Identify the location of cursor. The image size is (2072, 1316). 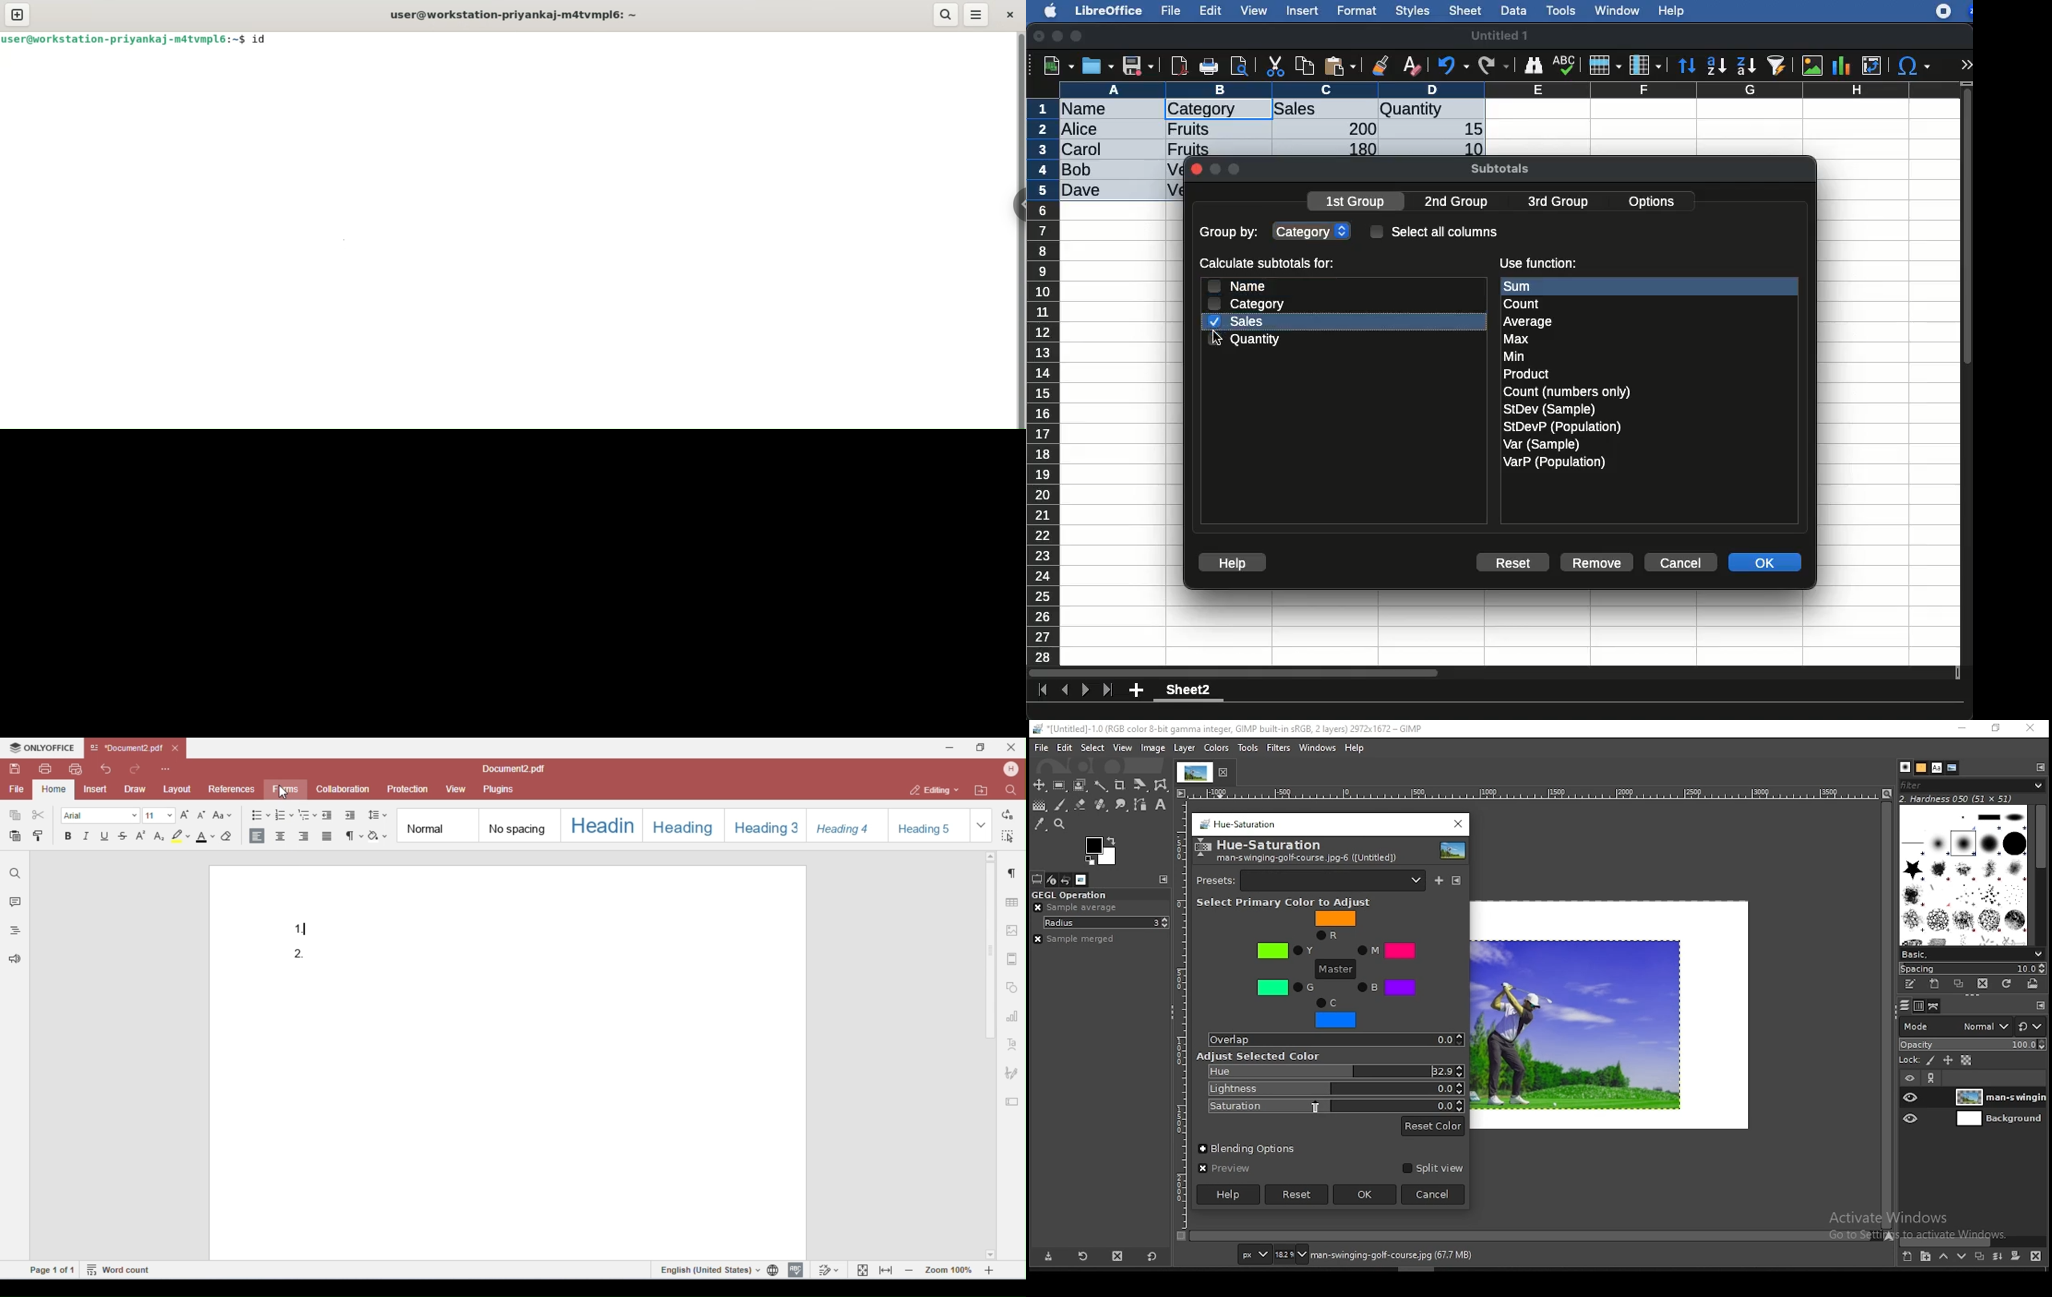
(286, 39).